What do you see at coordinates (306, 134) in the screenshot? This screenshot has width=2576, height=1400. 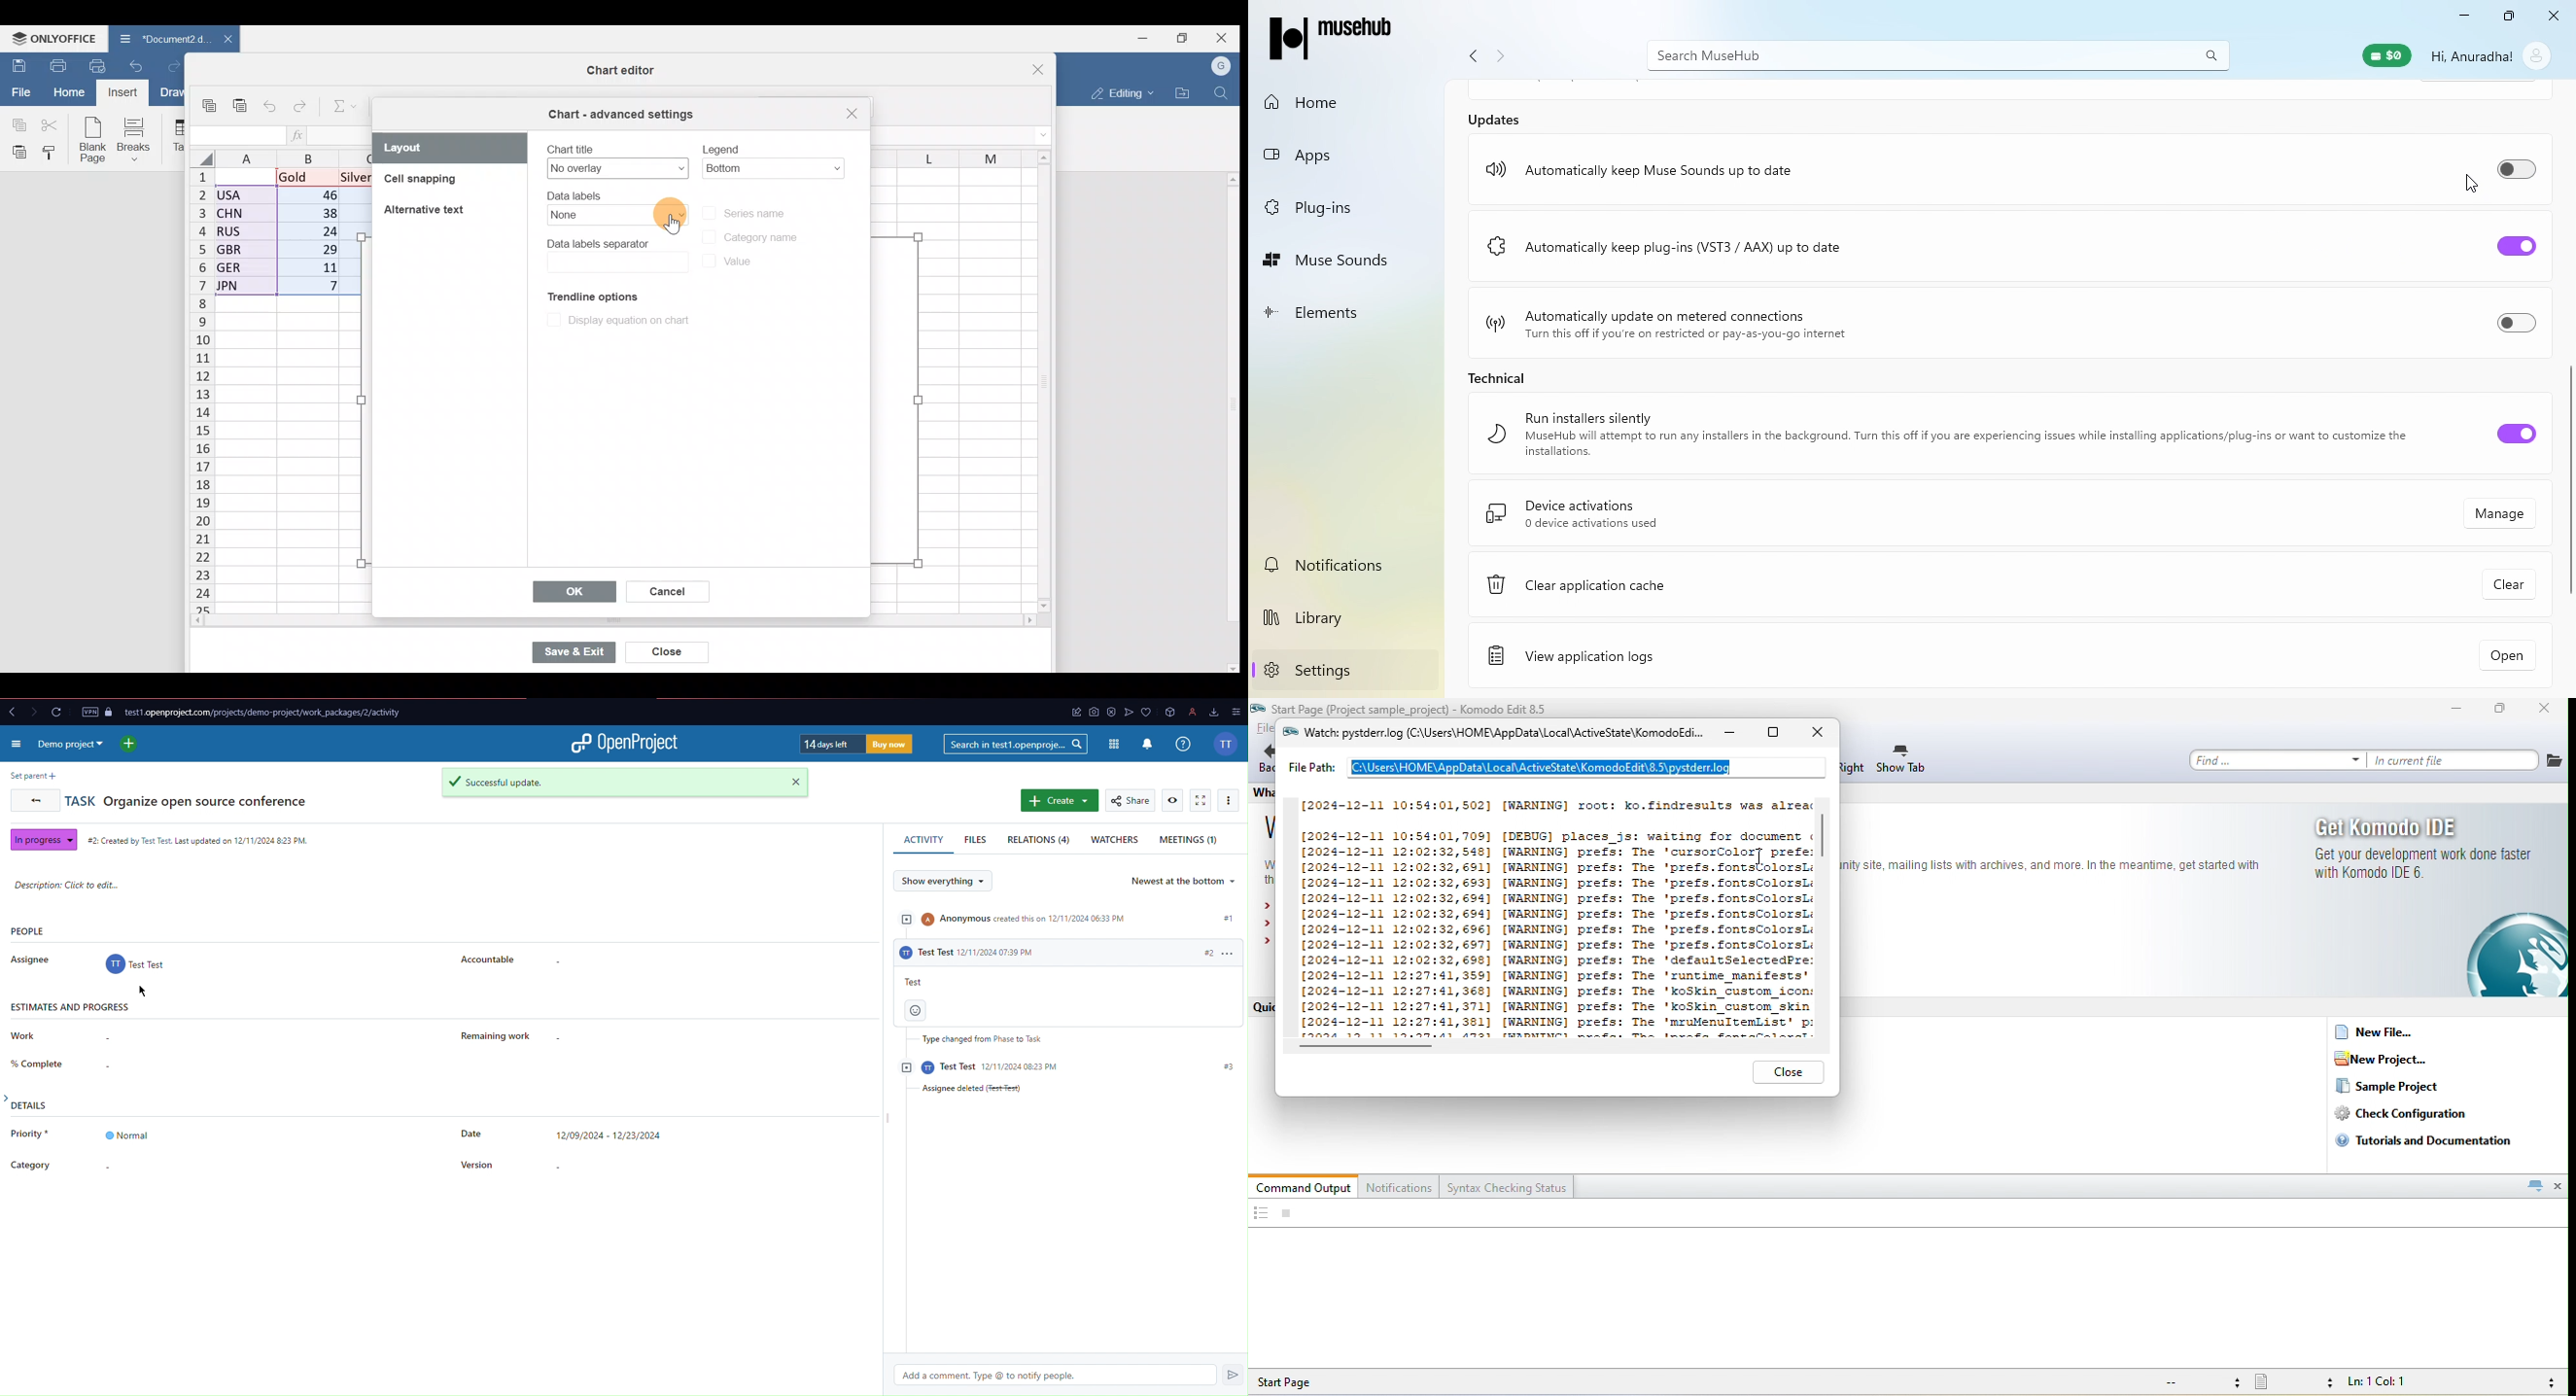 I see `Insert function` at bounding box center [306, 134].